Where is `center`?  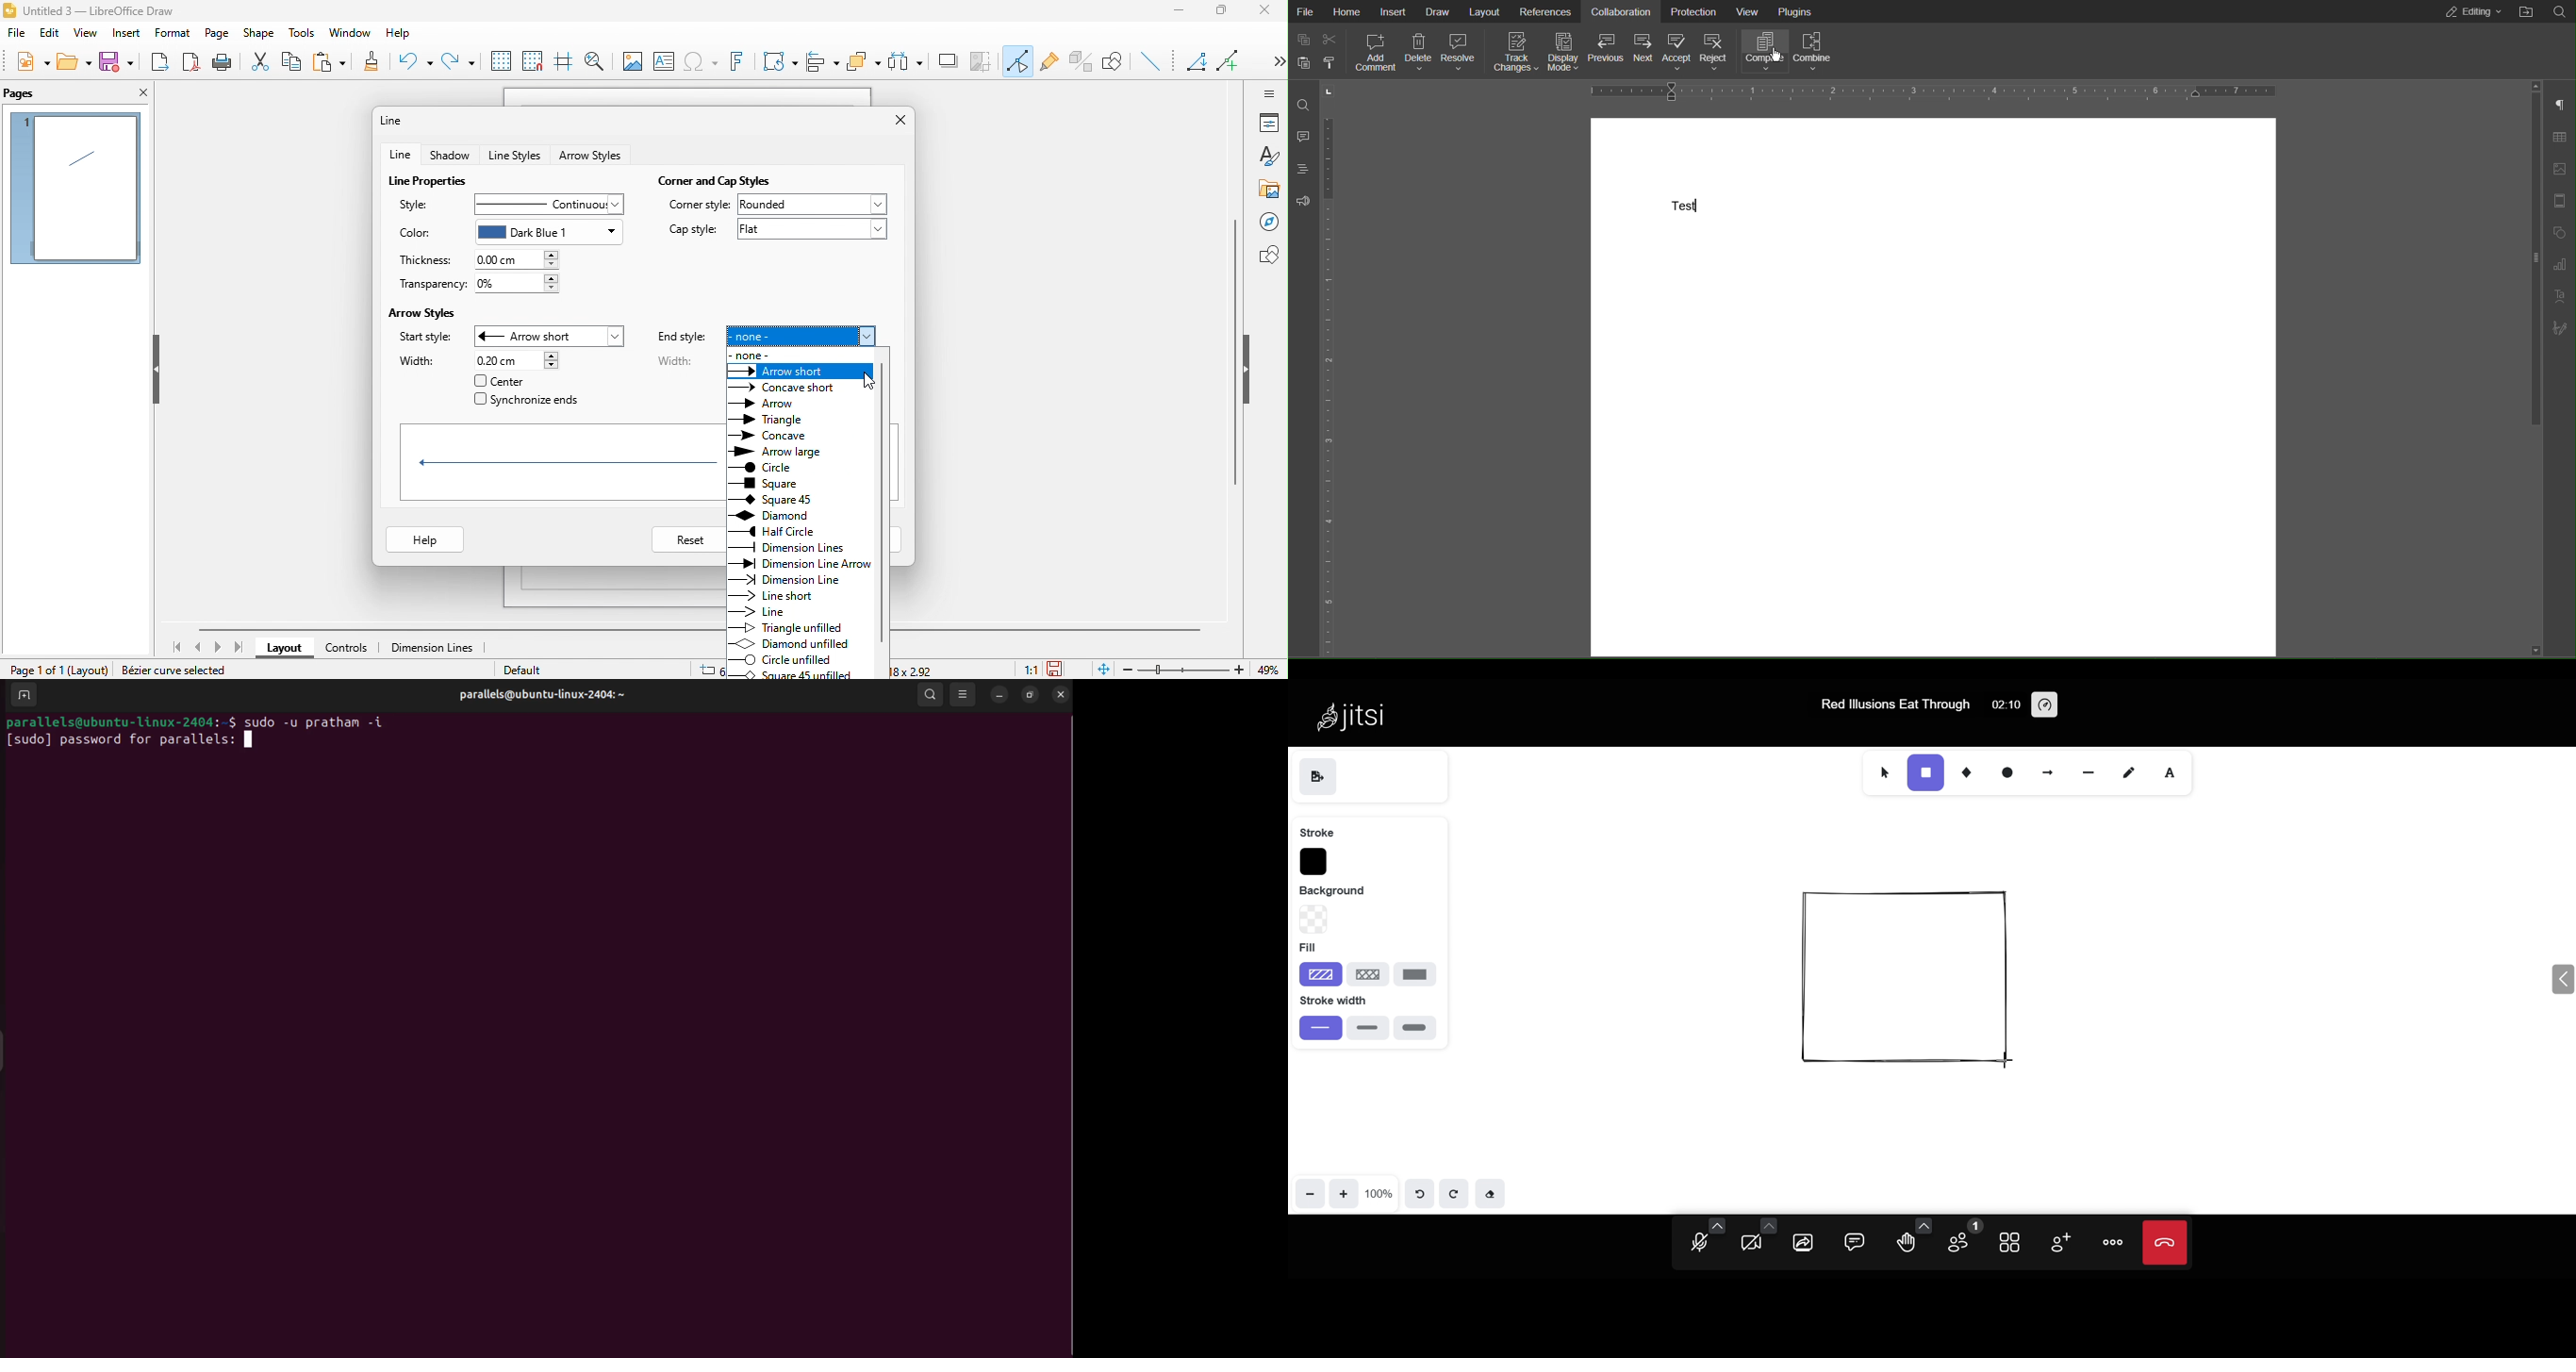
center is located at coordinates (503, 382).